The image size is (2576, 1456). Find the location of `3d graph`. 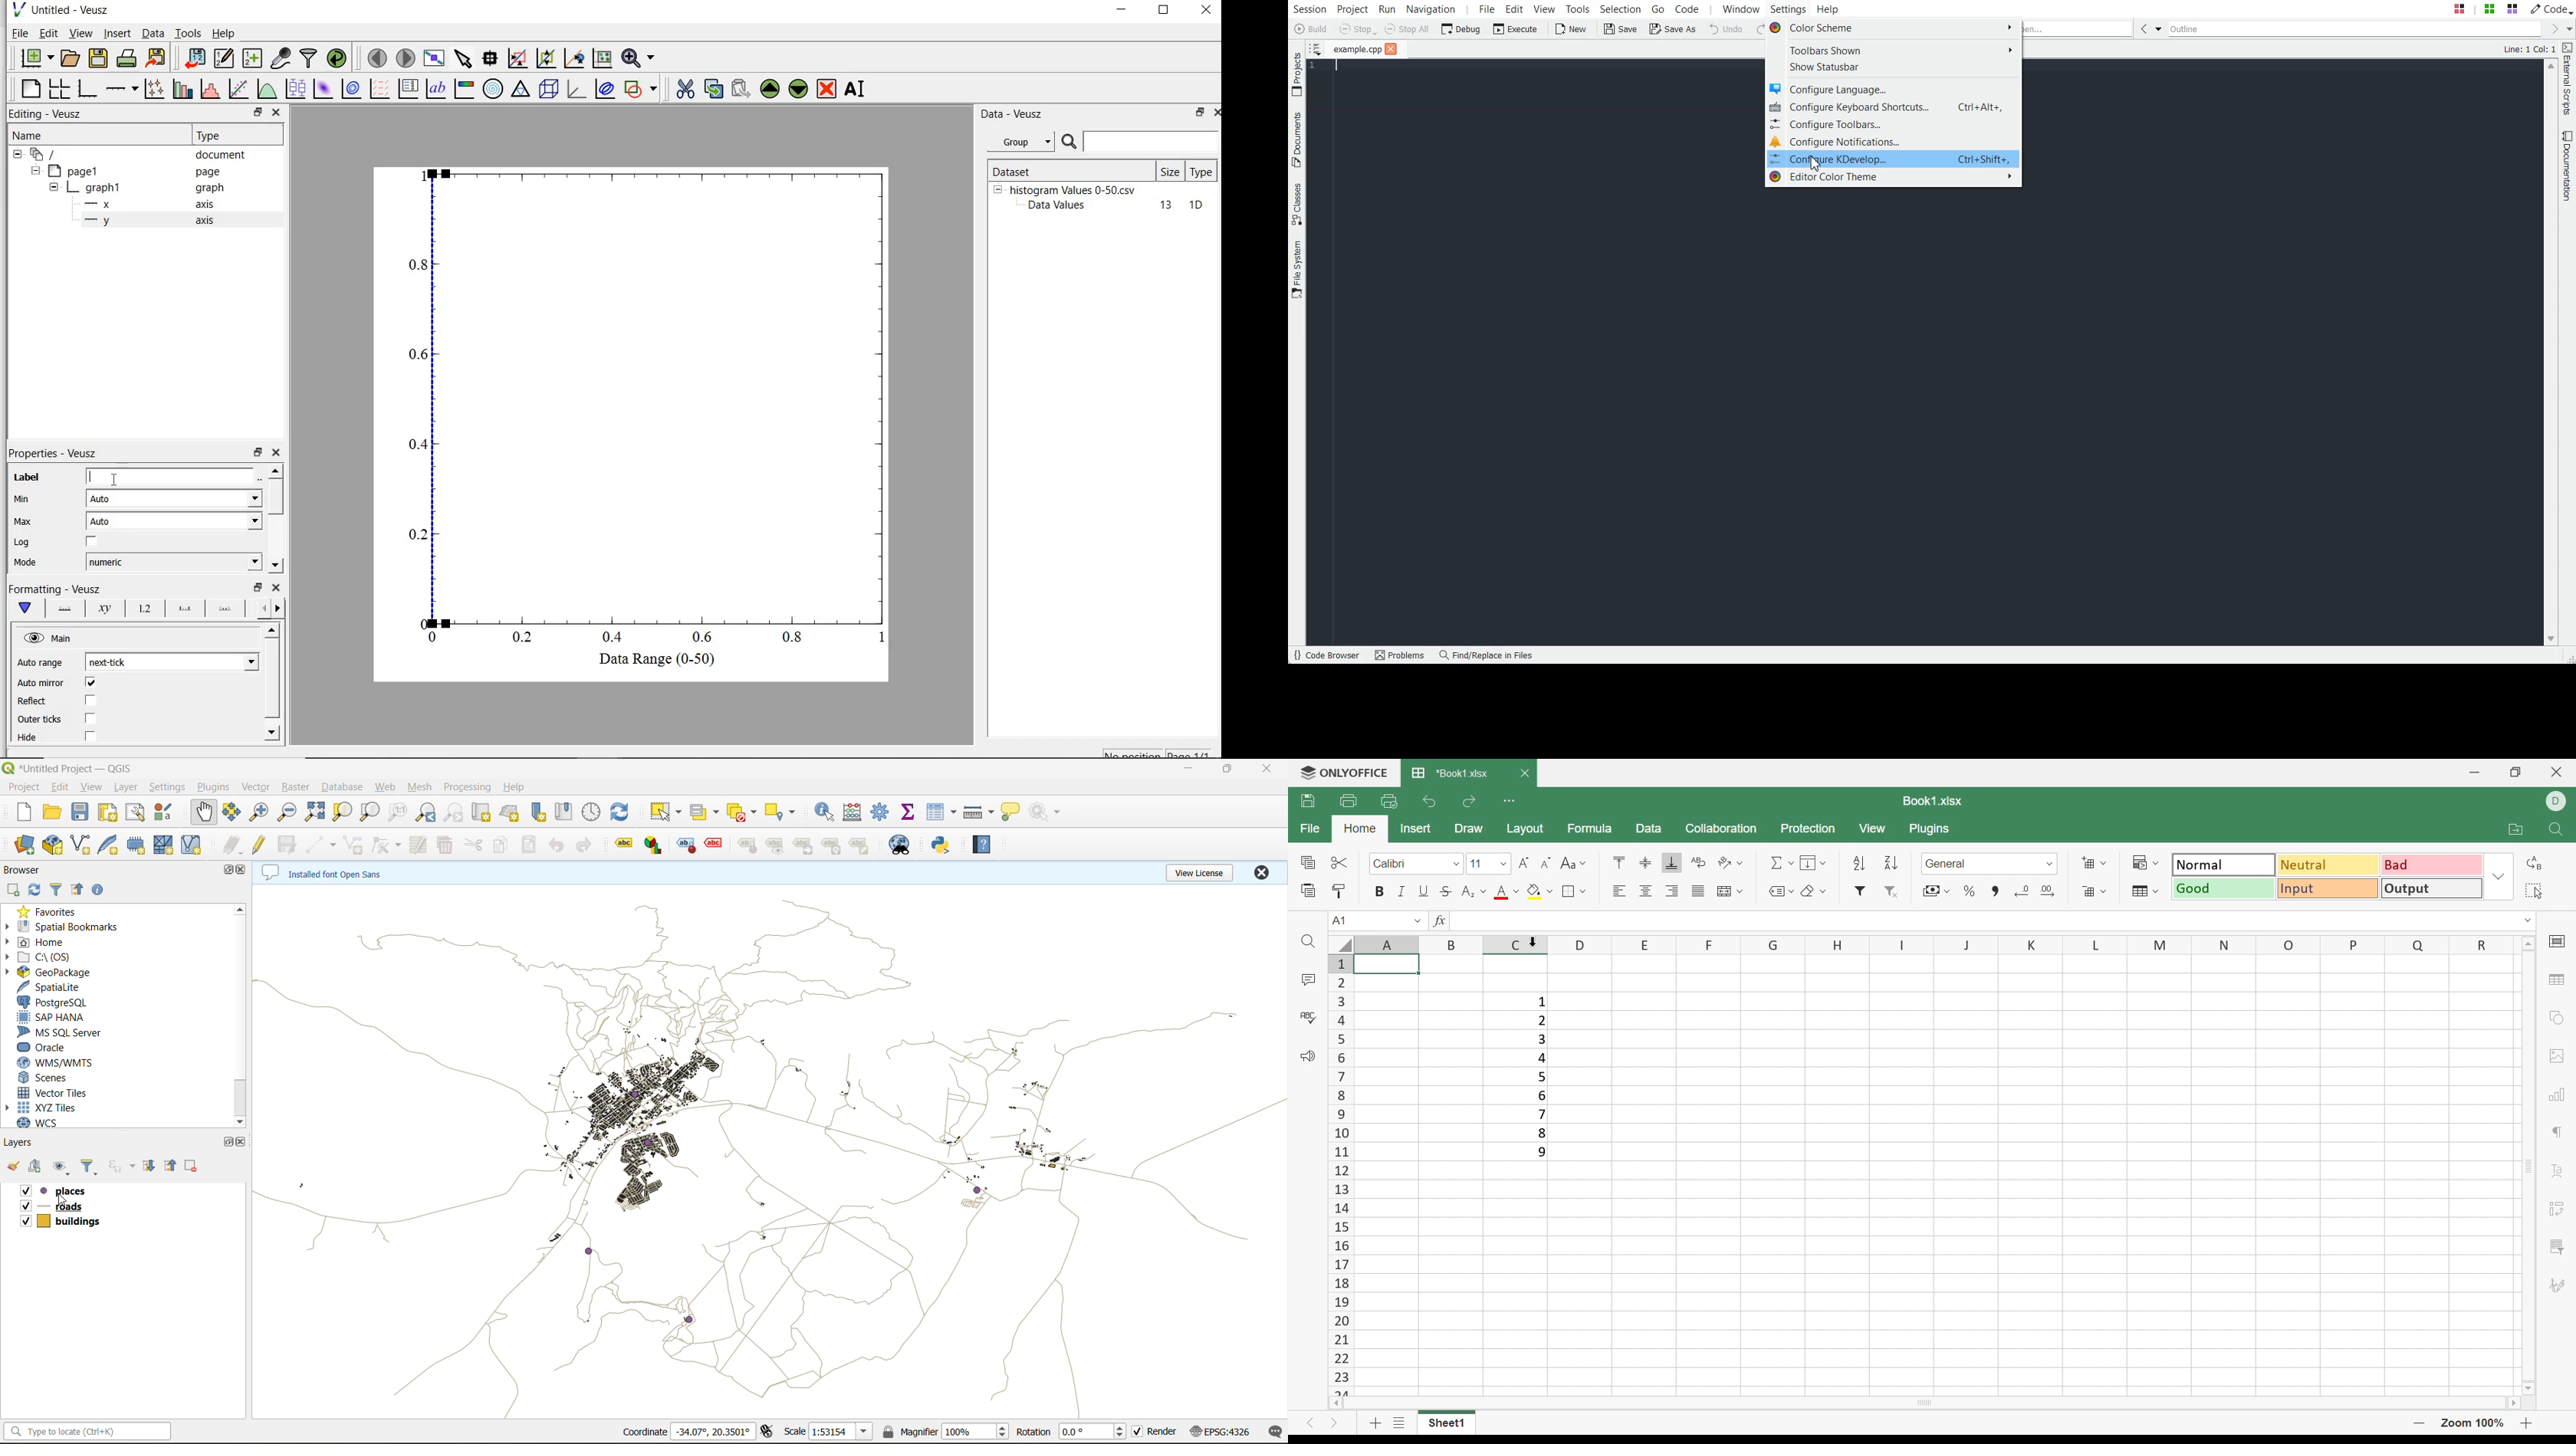

3d graph is located at coordinates (576, 89).